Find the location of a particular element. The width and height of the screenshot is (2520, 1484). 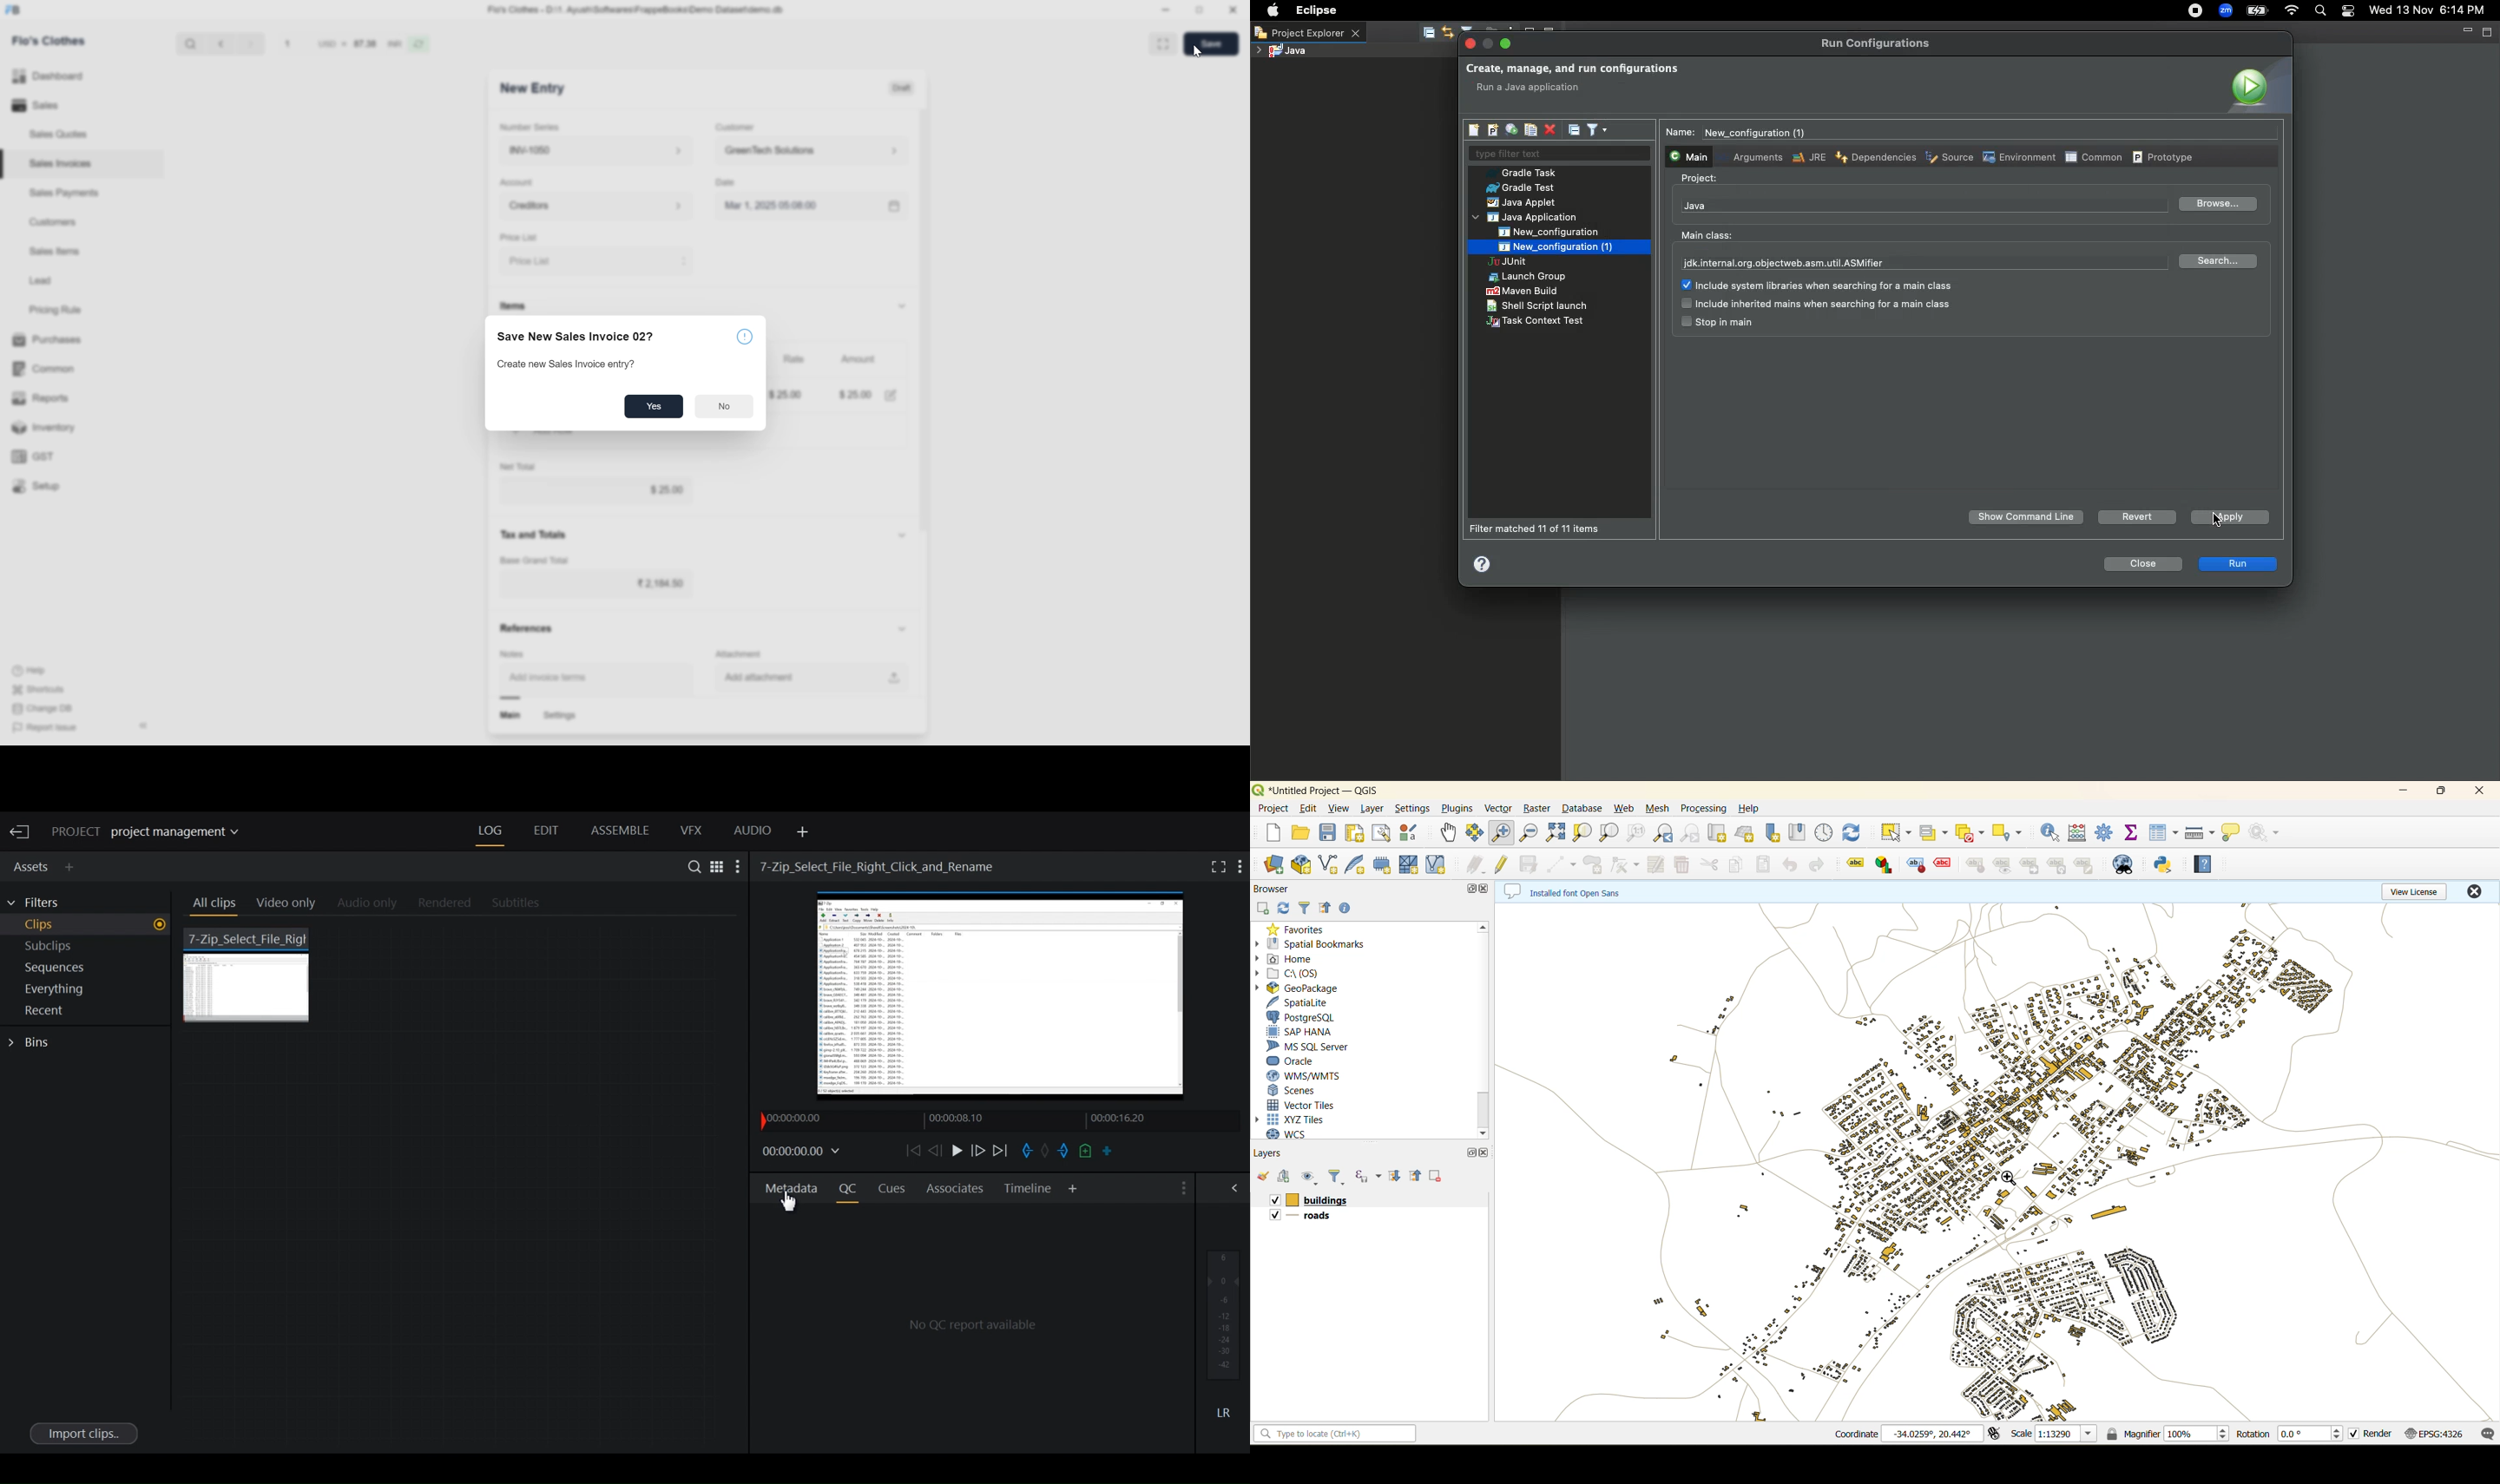

measure line is located at coordinates (2200, 831).